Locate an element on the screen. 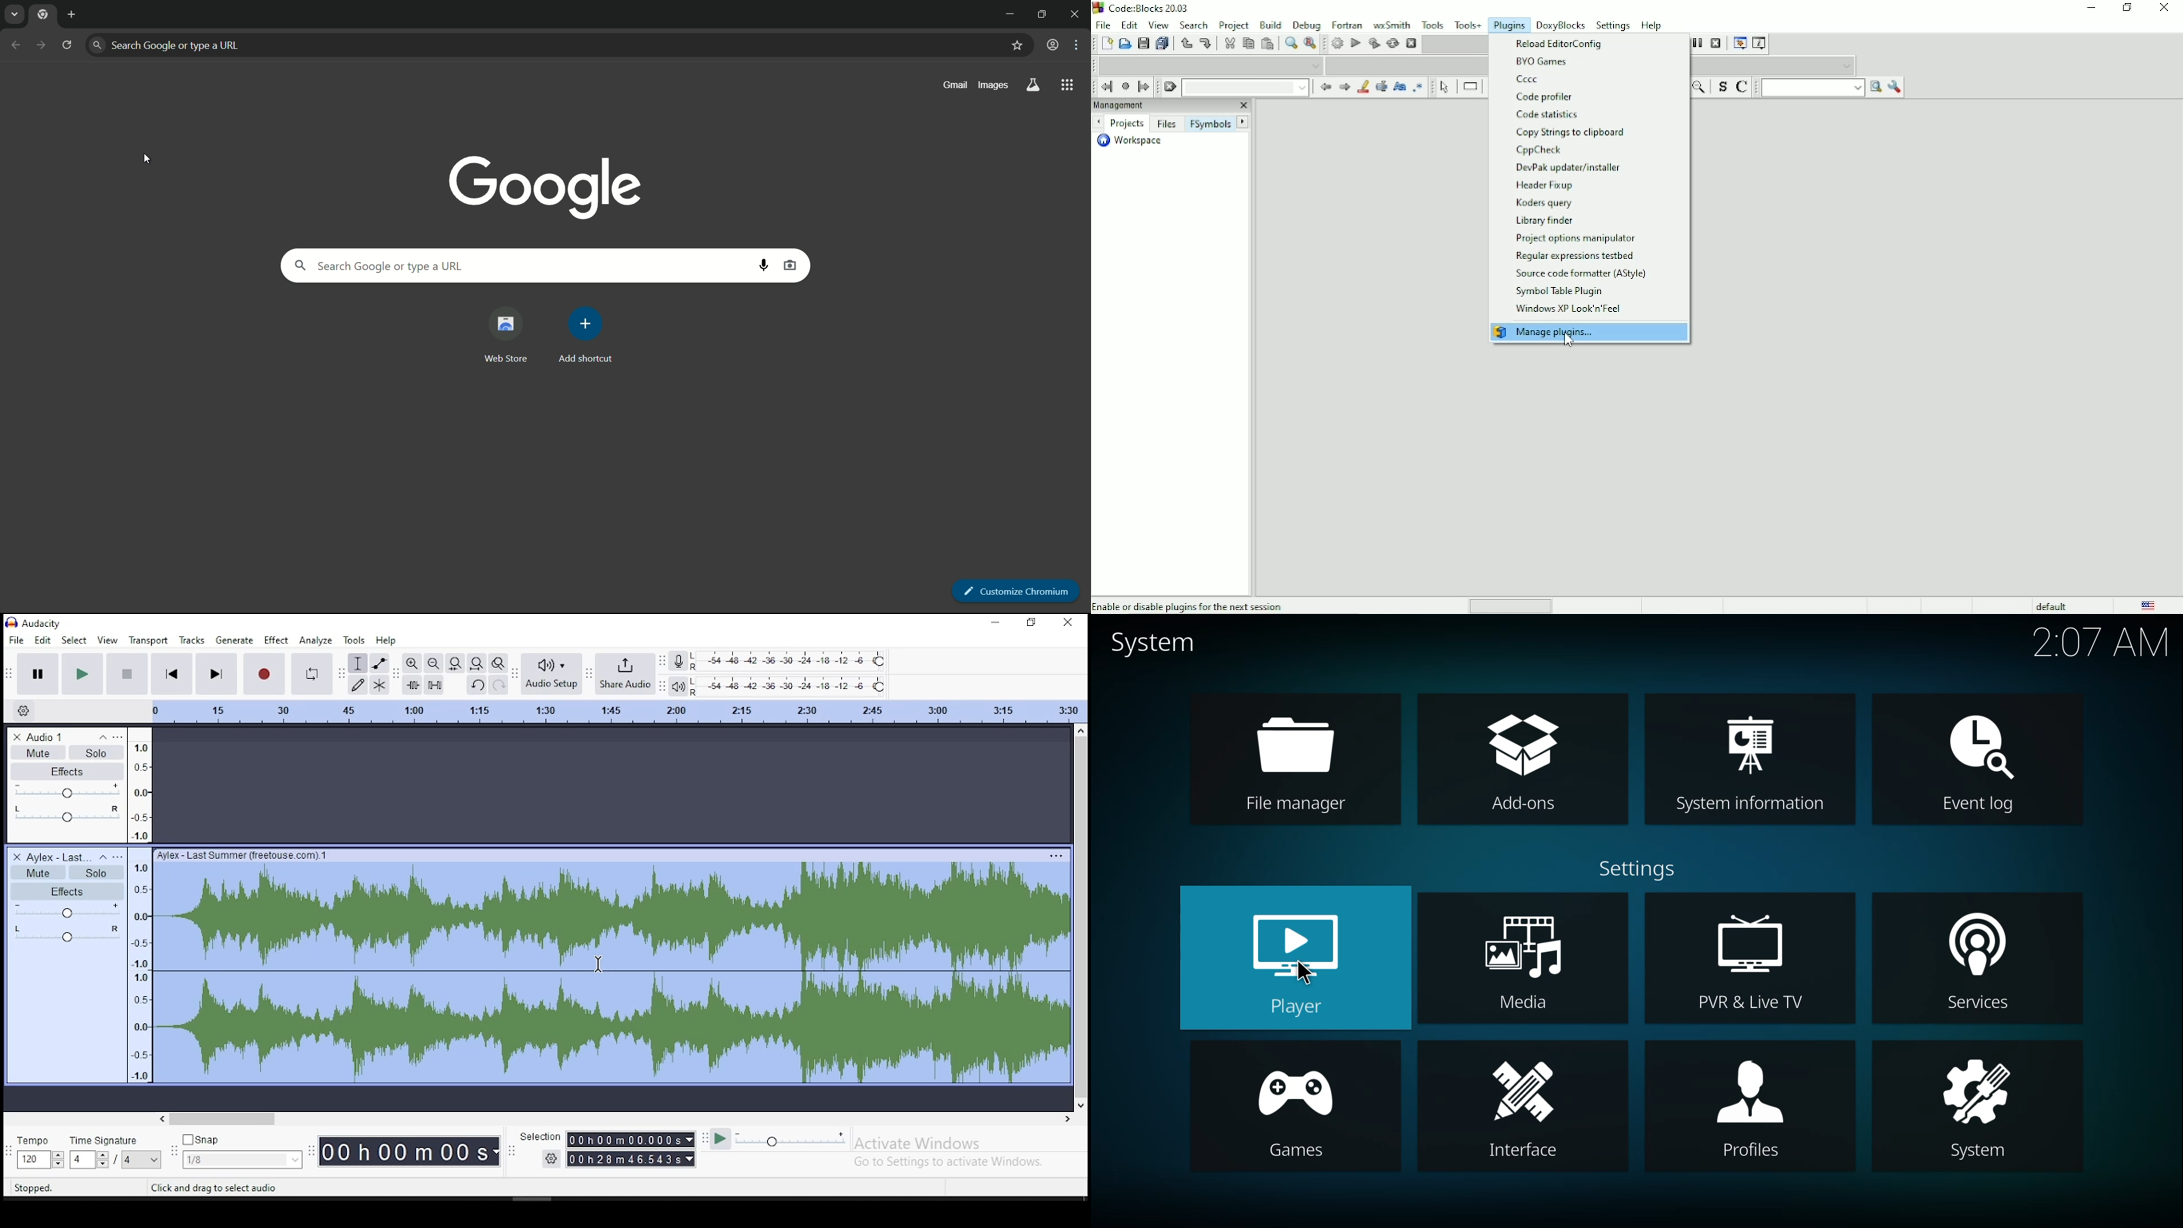 The width and height of the screenshot is (2184, 1232). trim audio outside selection is located at coordinates (411, 684).